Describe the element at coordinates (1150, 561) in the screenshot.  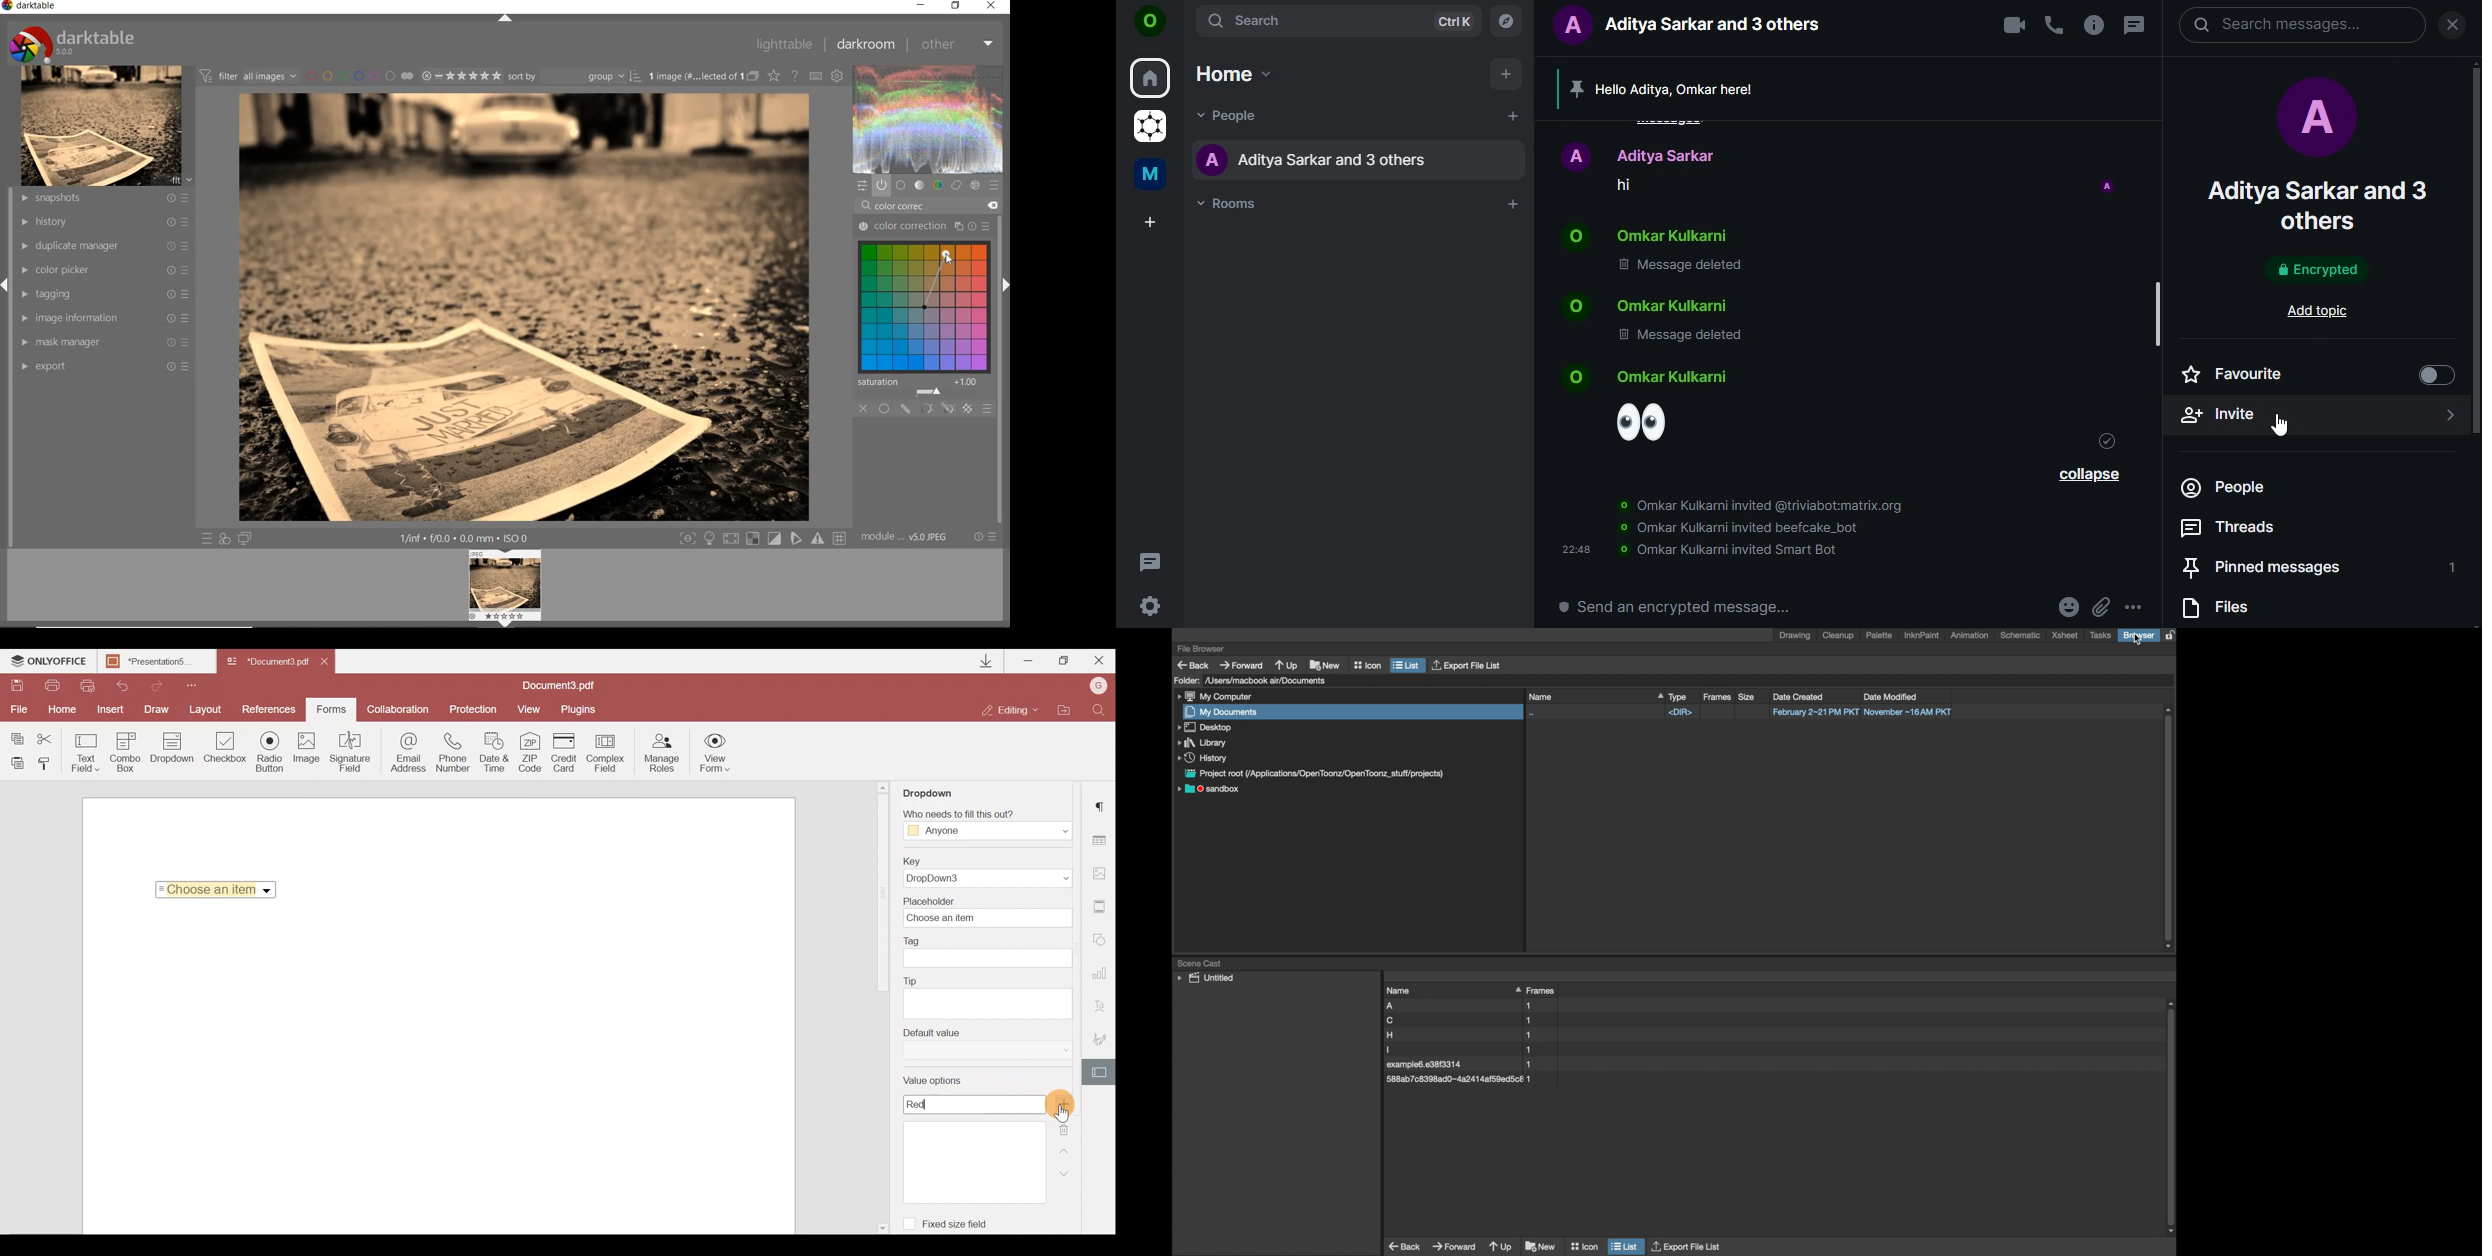
I see `threads` at that location.